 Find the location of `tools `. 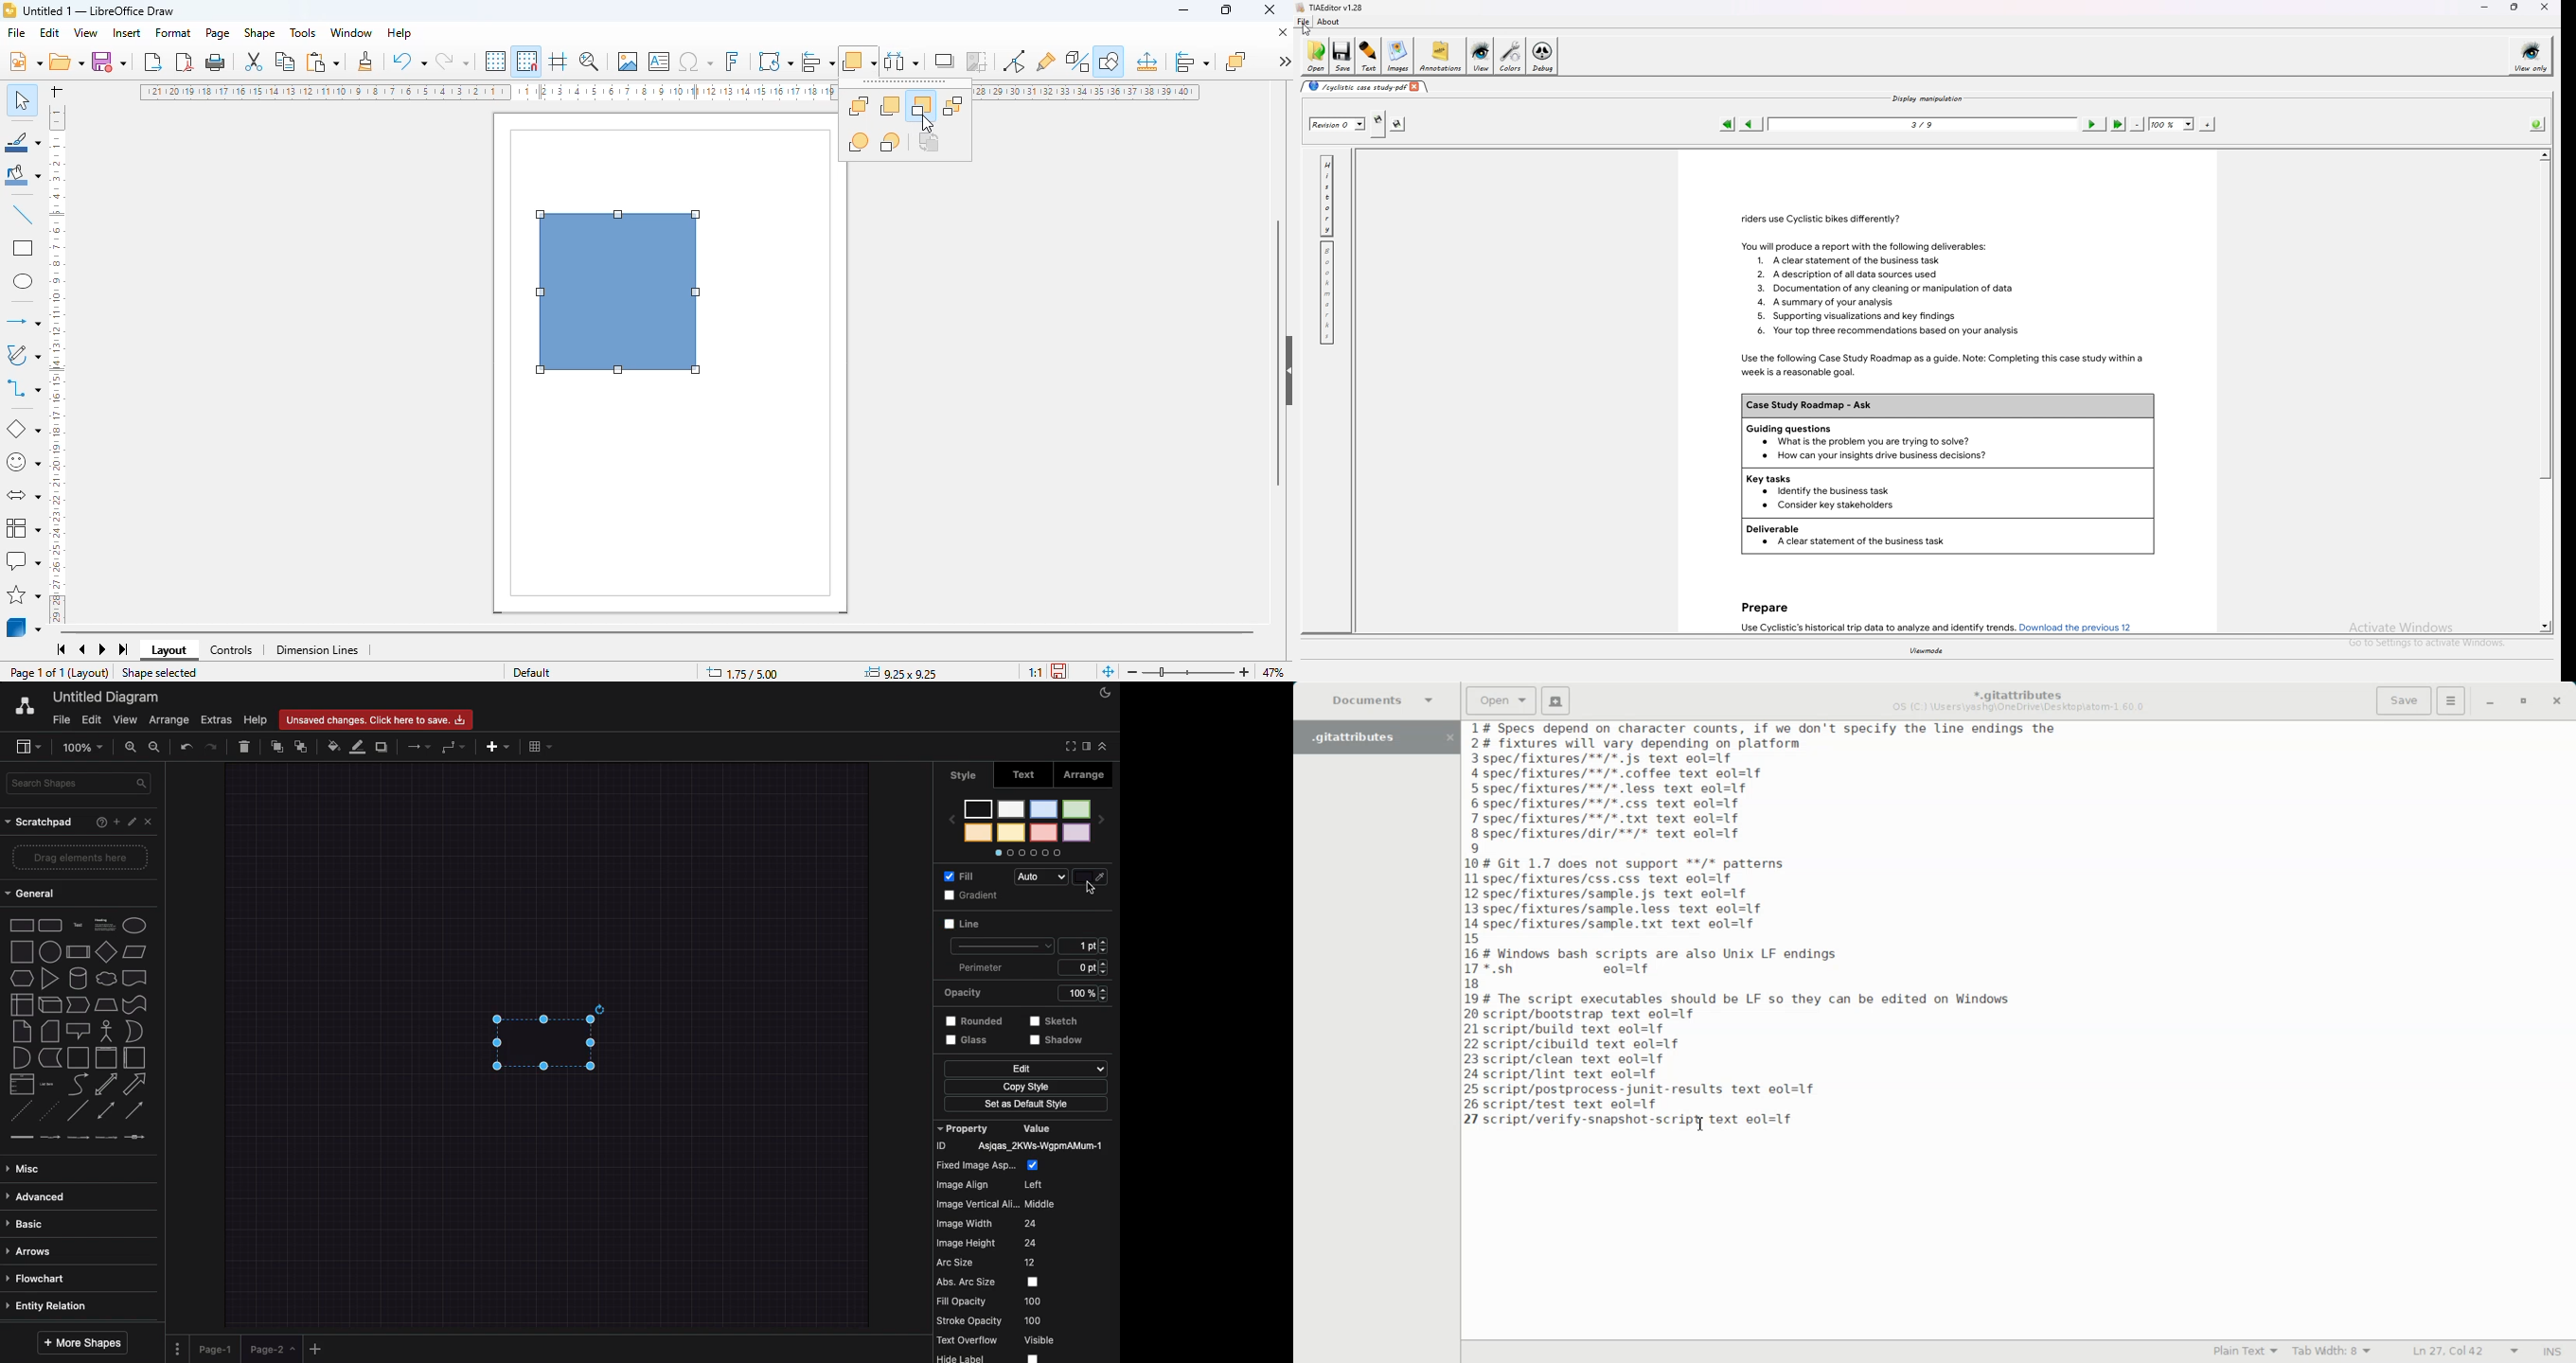

tools  is located at coordinates (302, 32).